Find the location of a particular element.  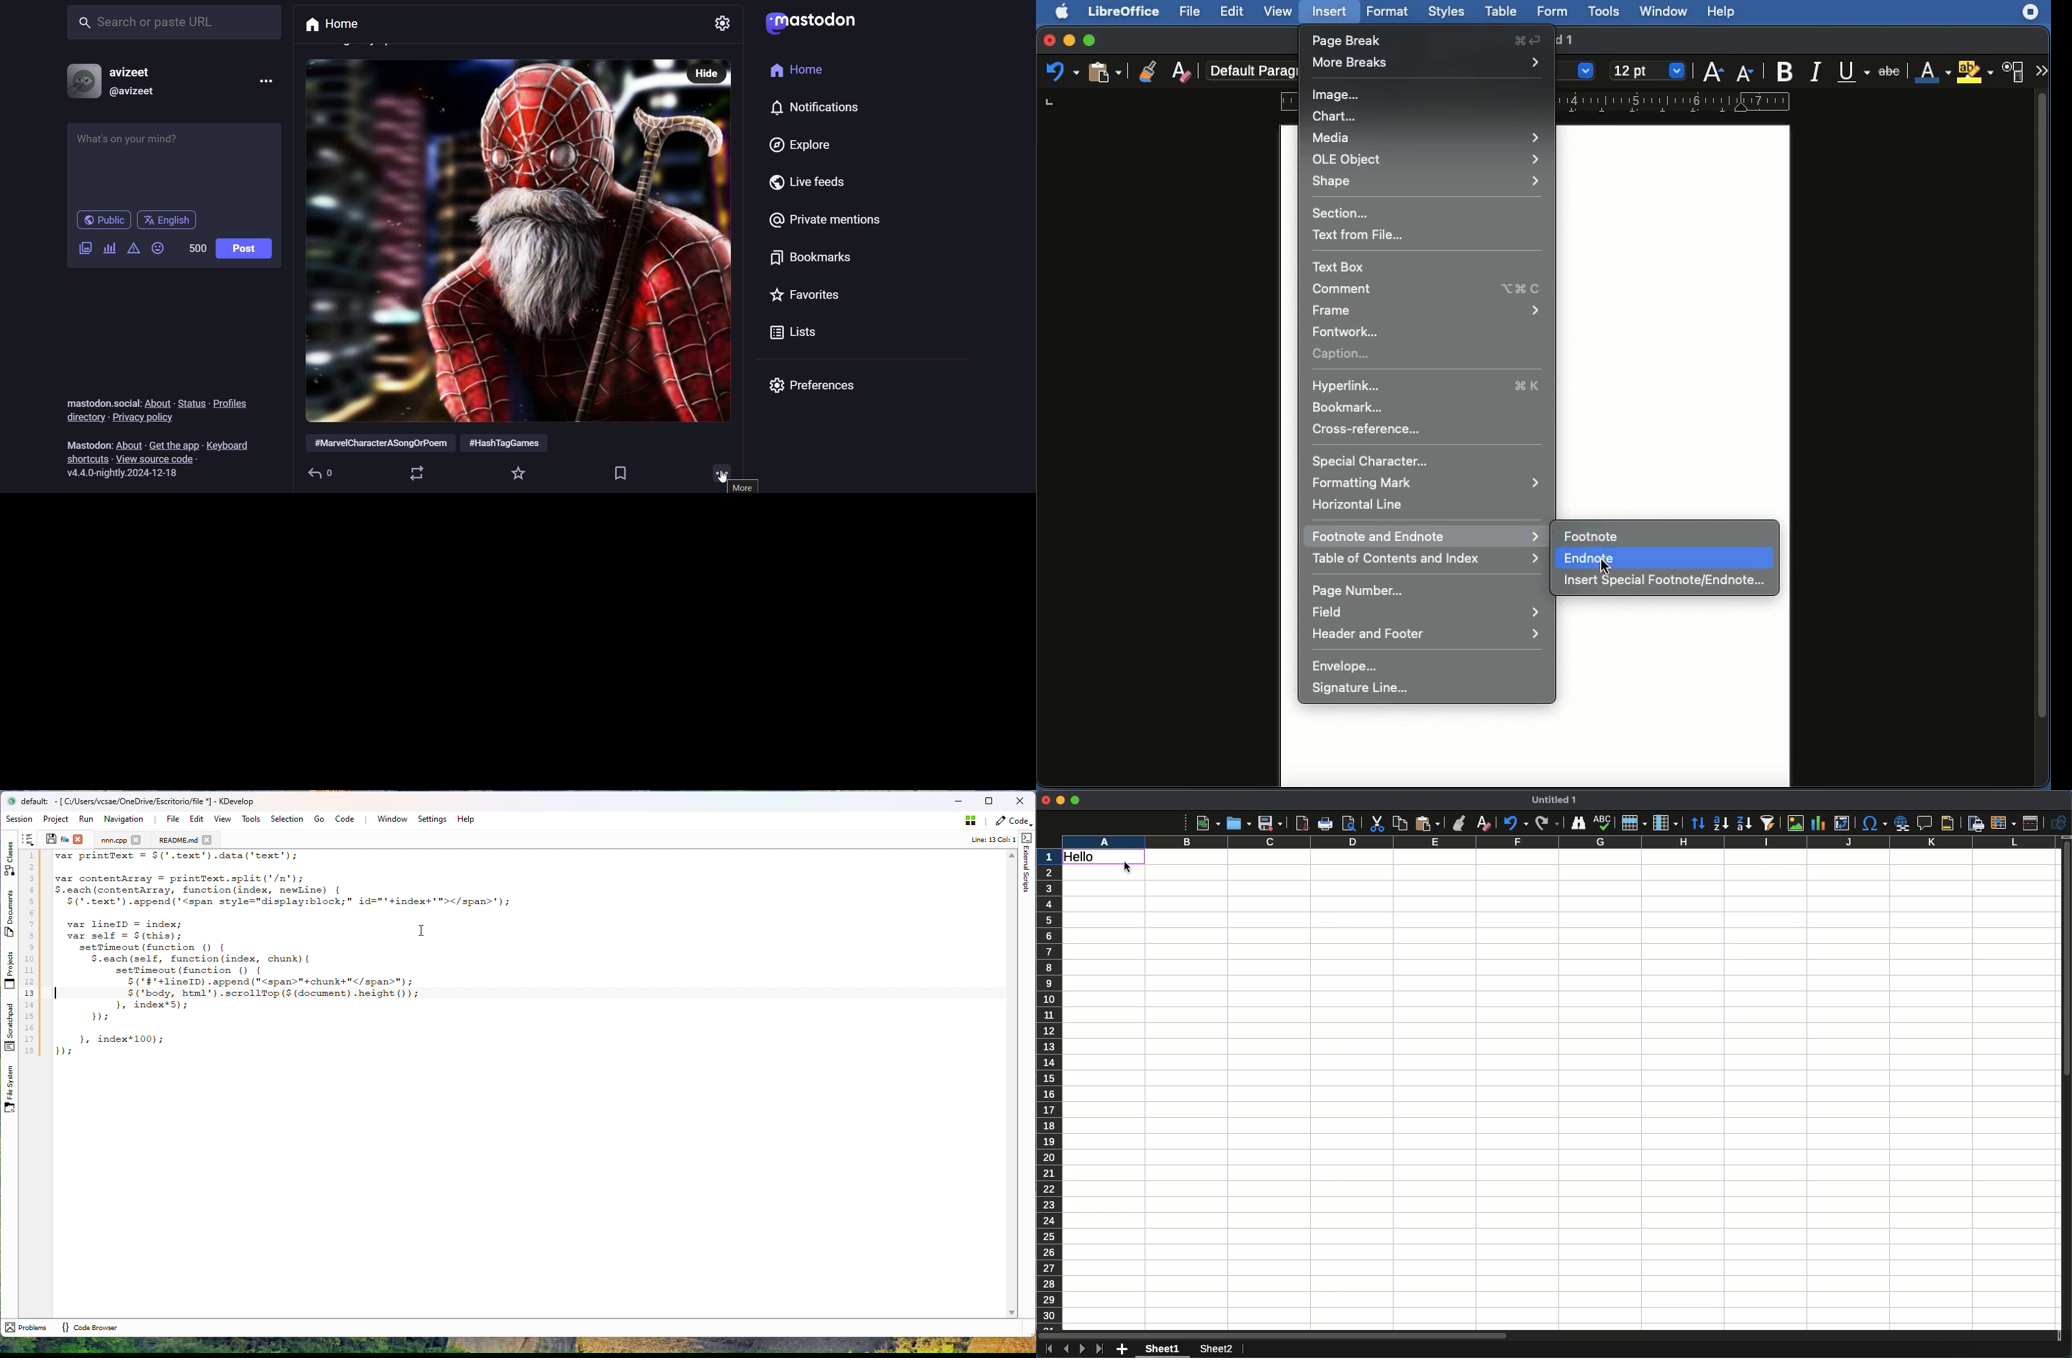

Maximize is located at coordinates (1075, 800).